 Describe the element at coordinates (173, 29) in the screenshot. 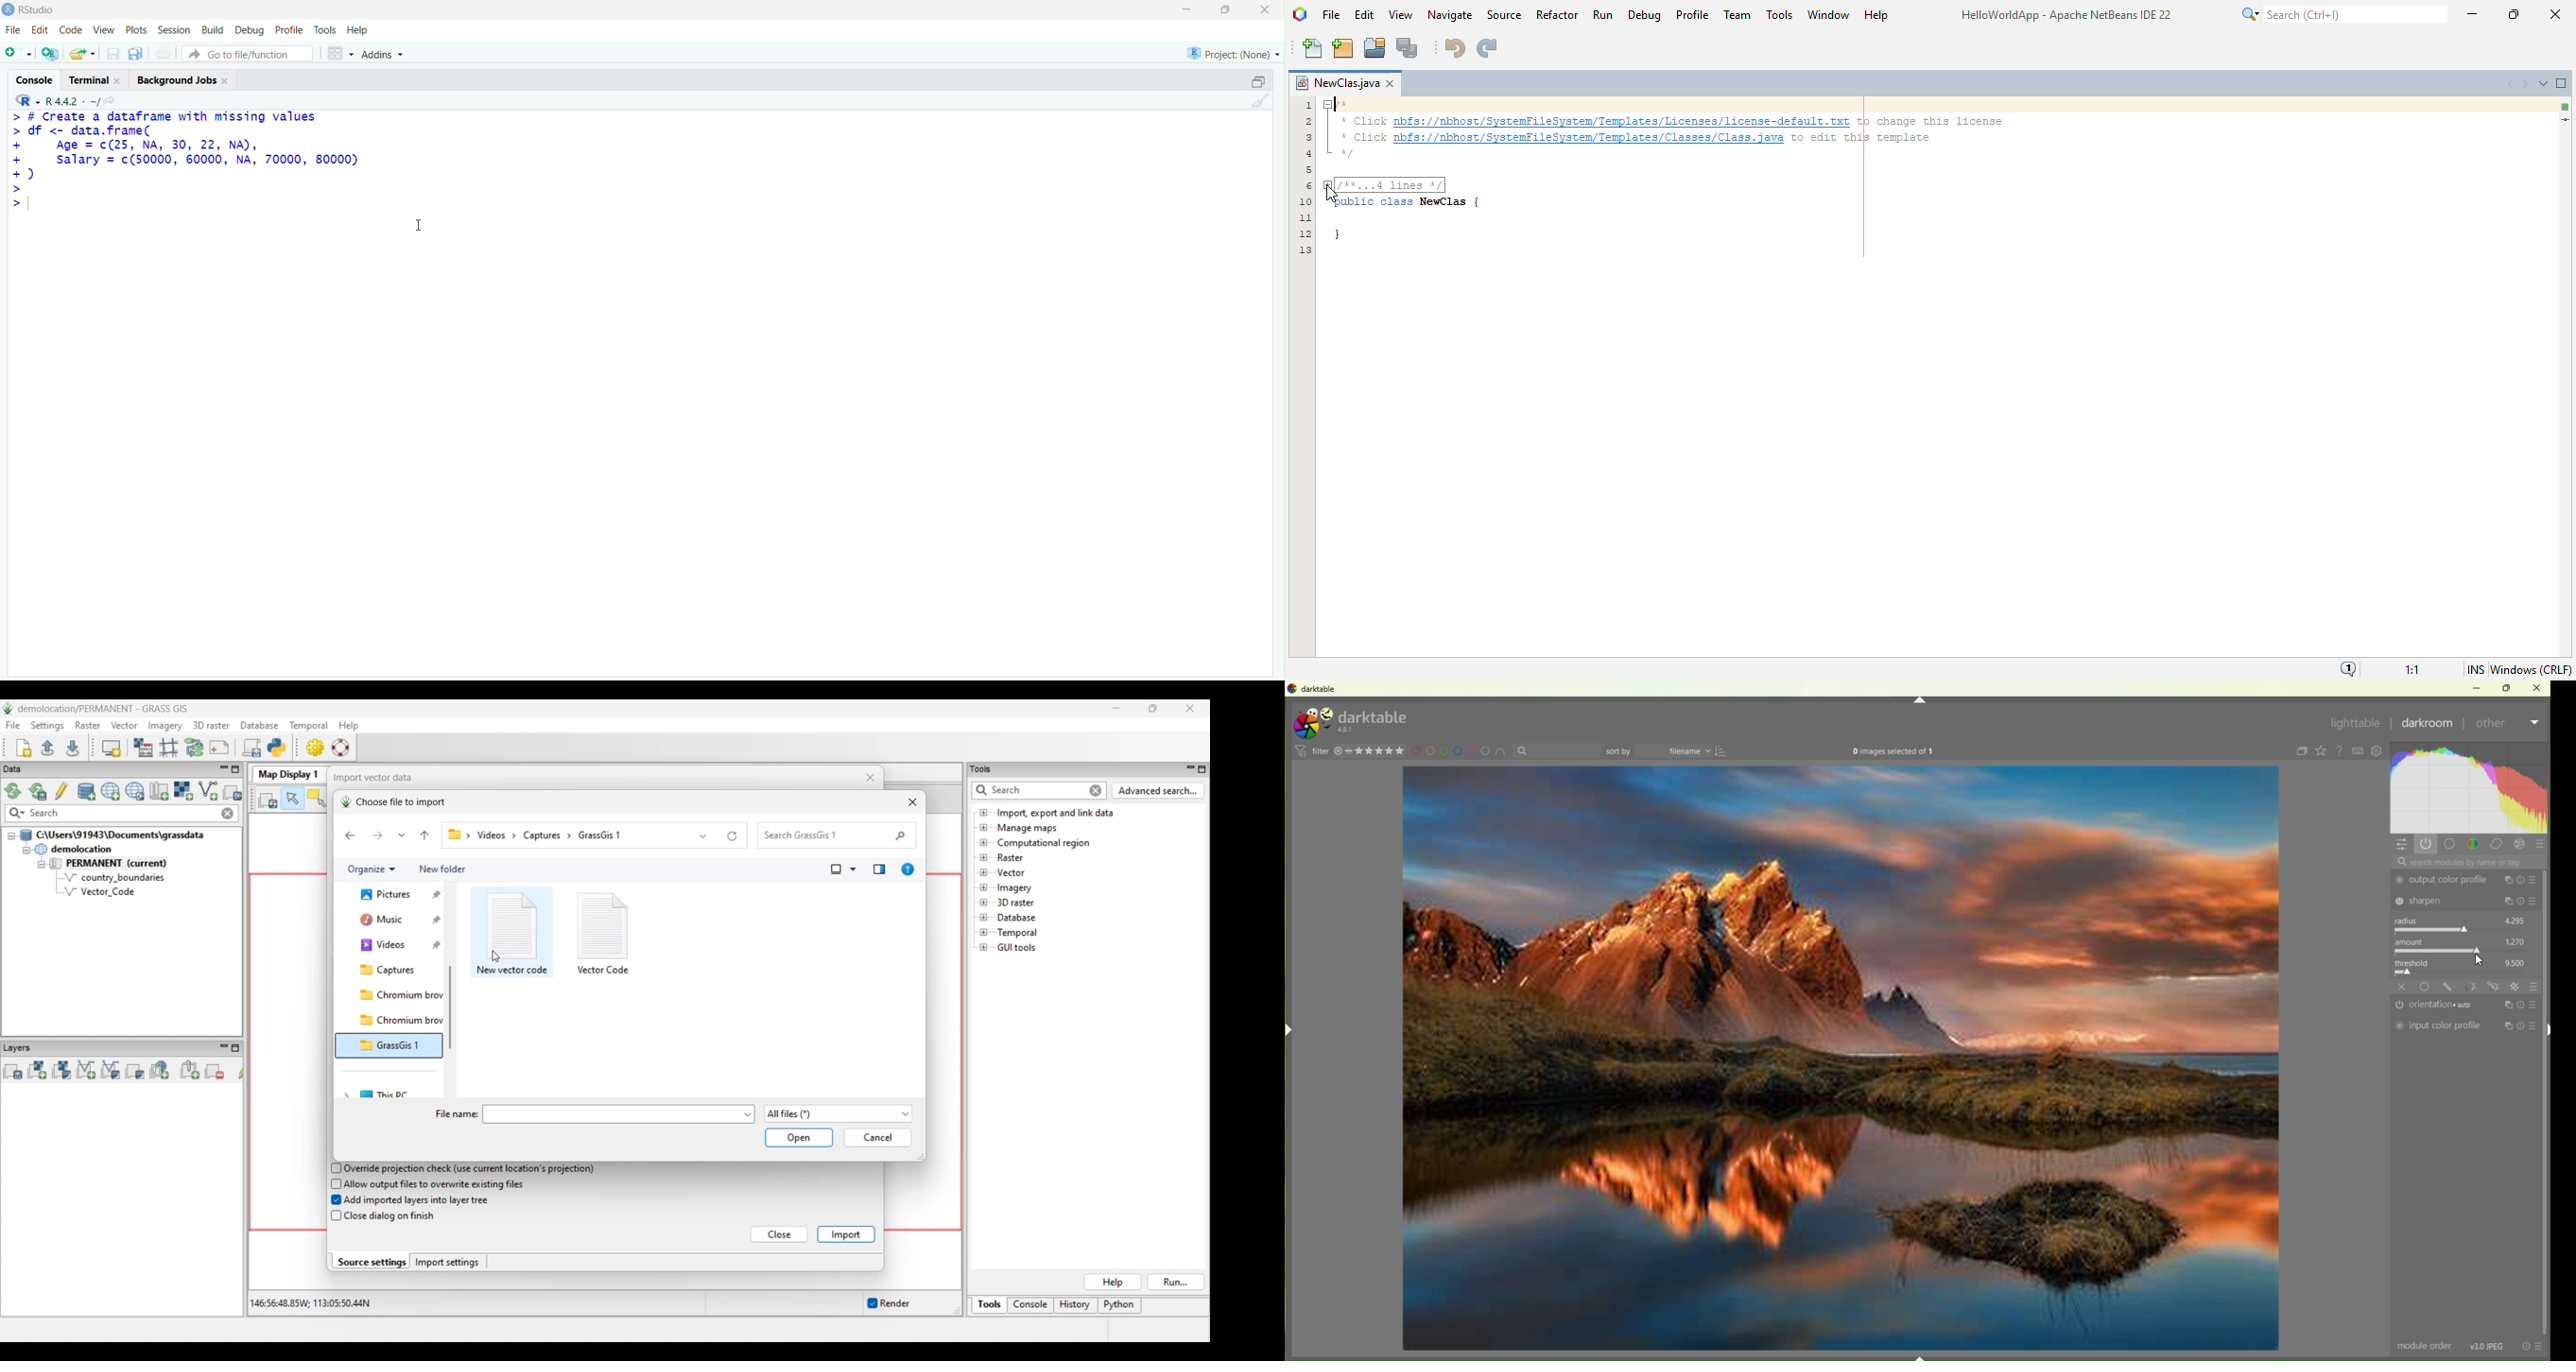

I see `Session` at that location.